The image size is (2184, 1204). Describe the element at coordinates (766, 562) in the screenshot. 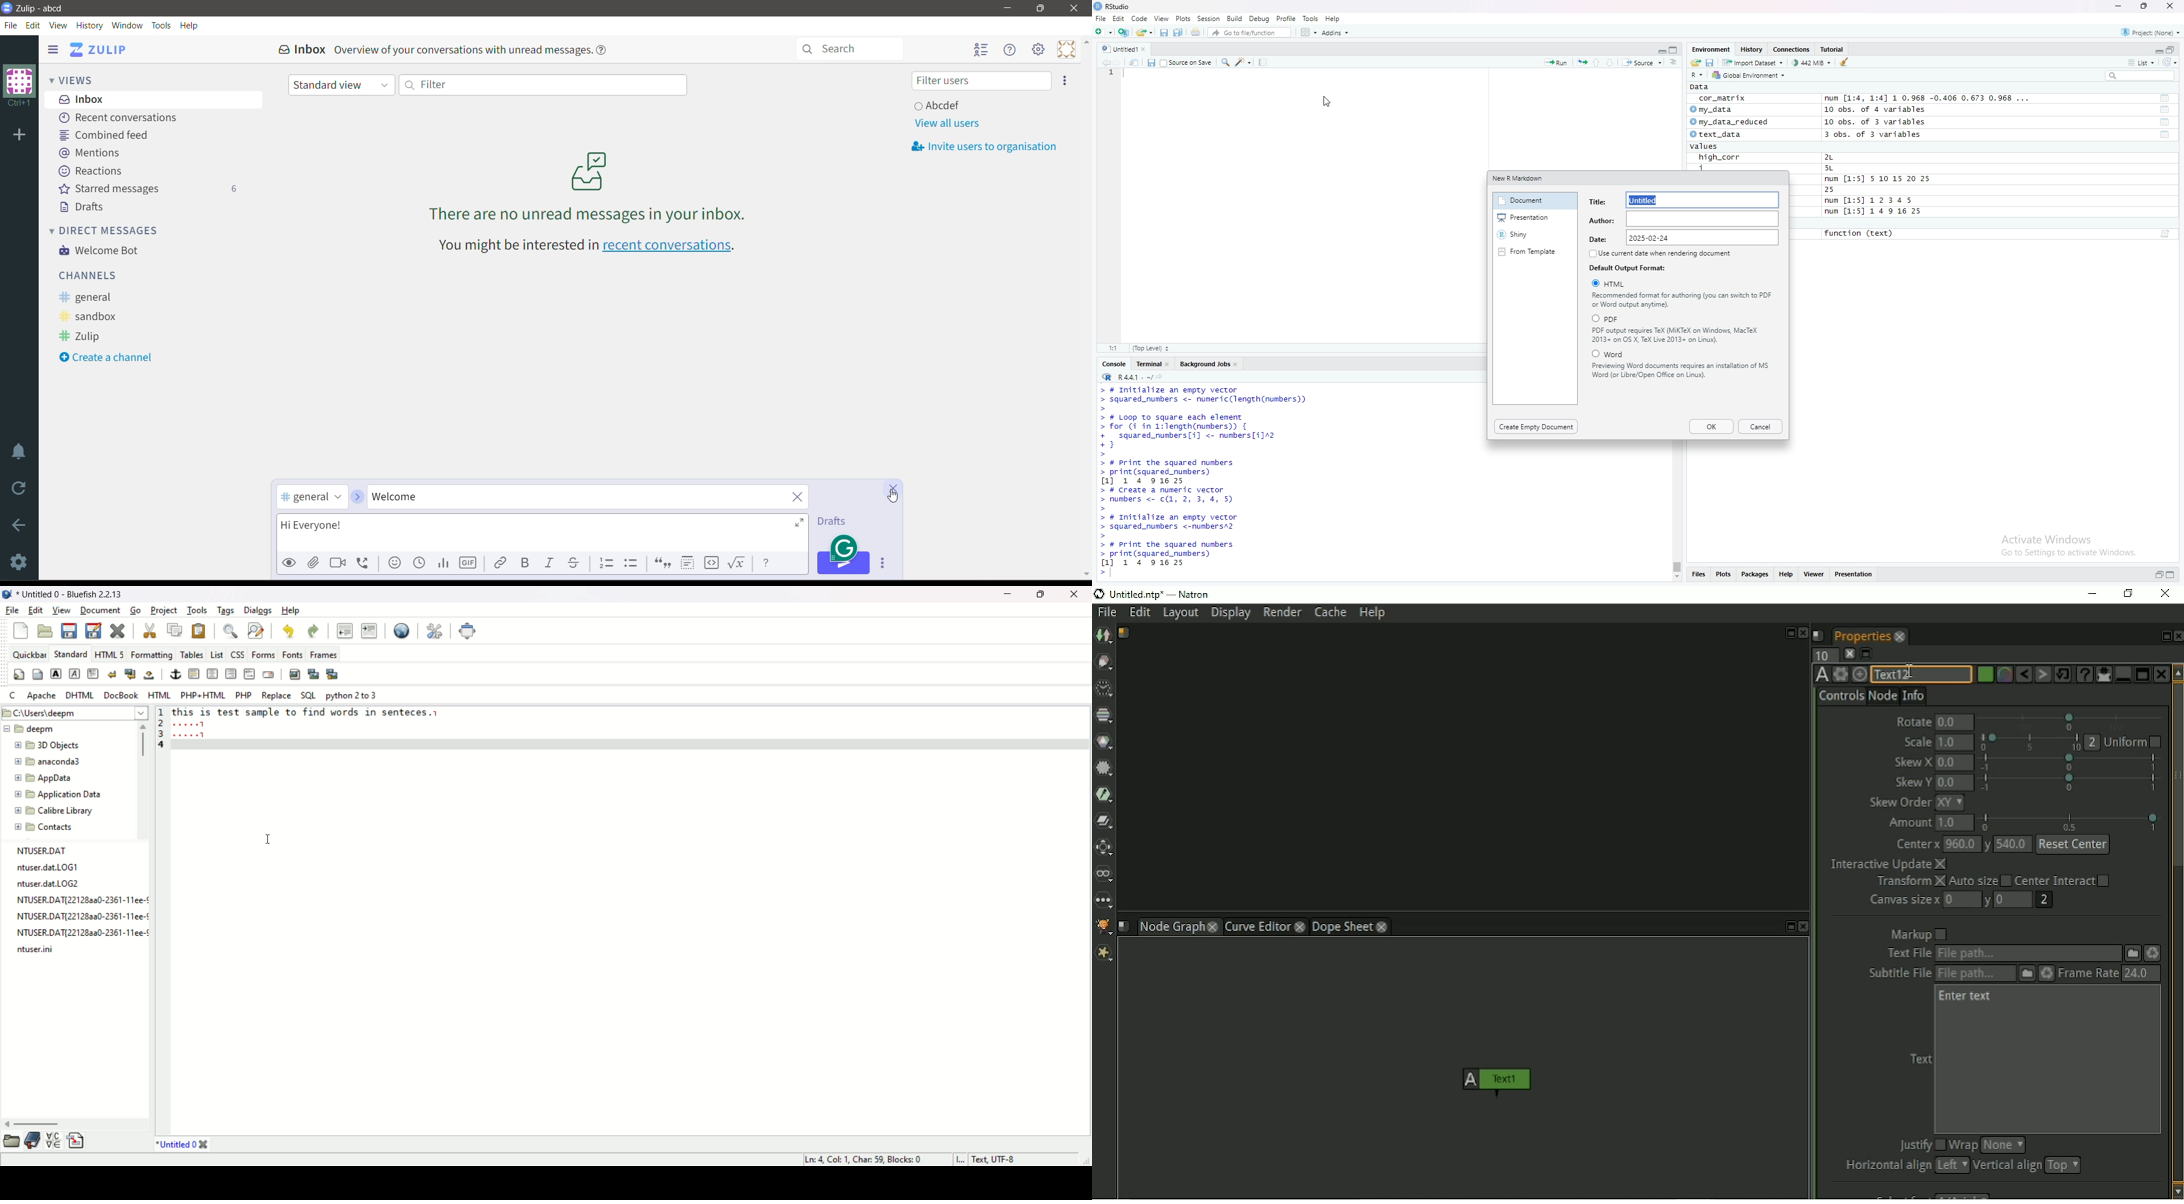

I see `Message Formatting` at that location.